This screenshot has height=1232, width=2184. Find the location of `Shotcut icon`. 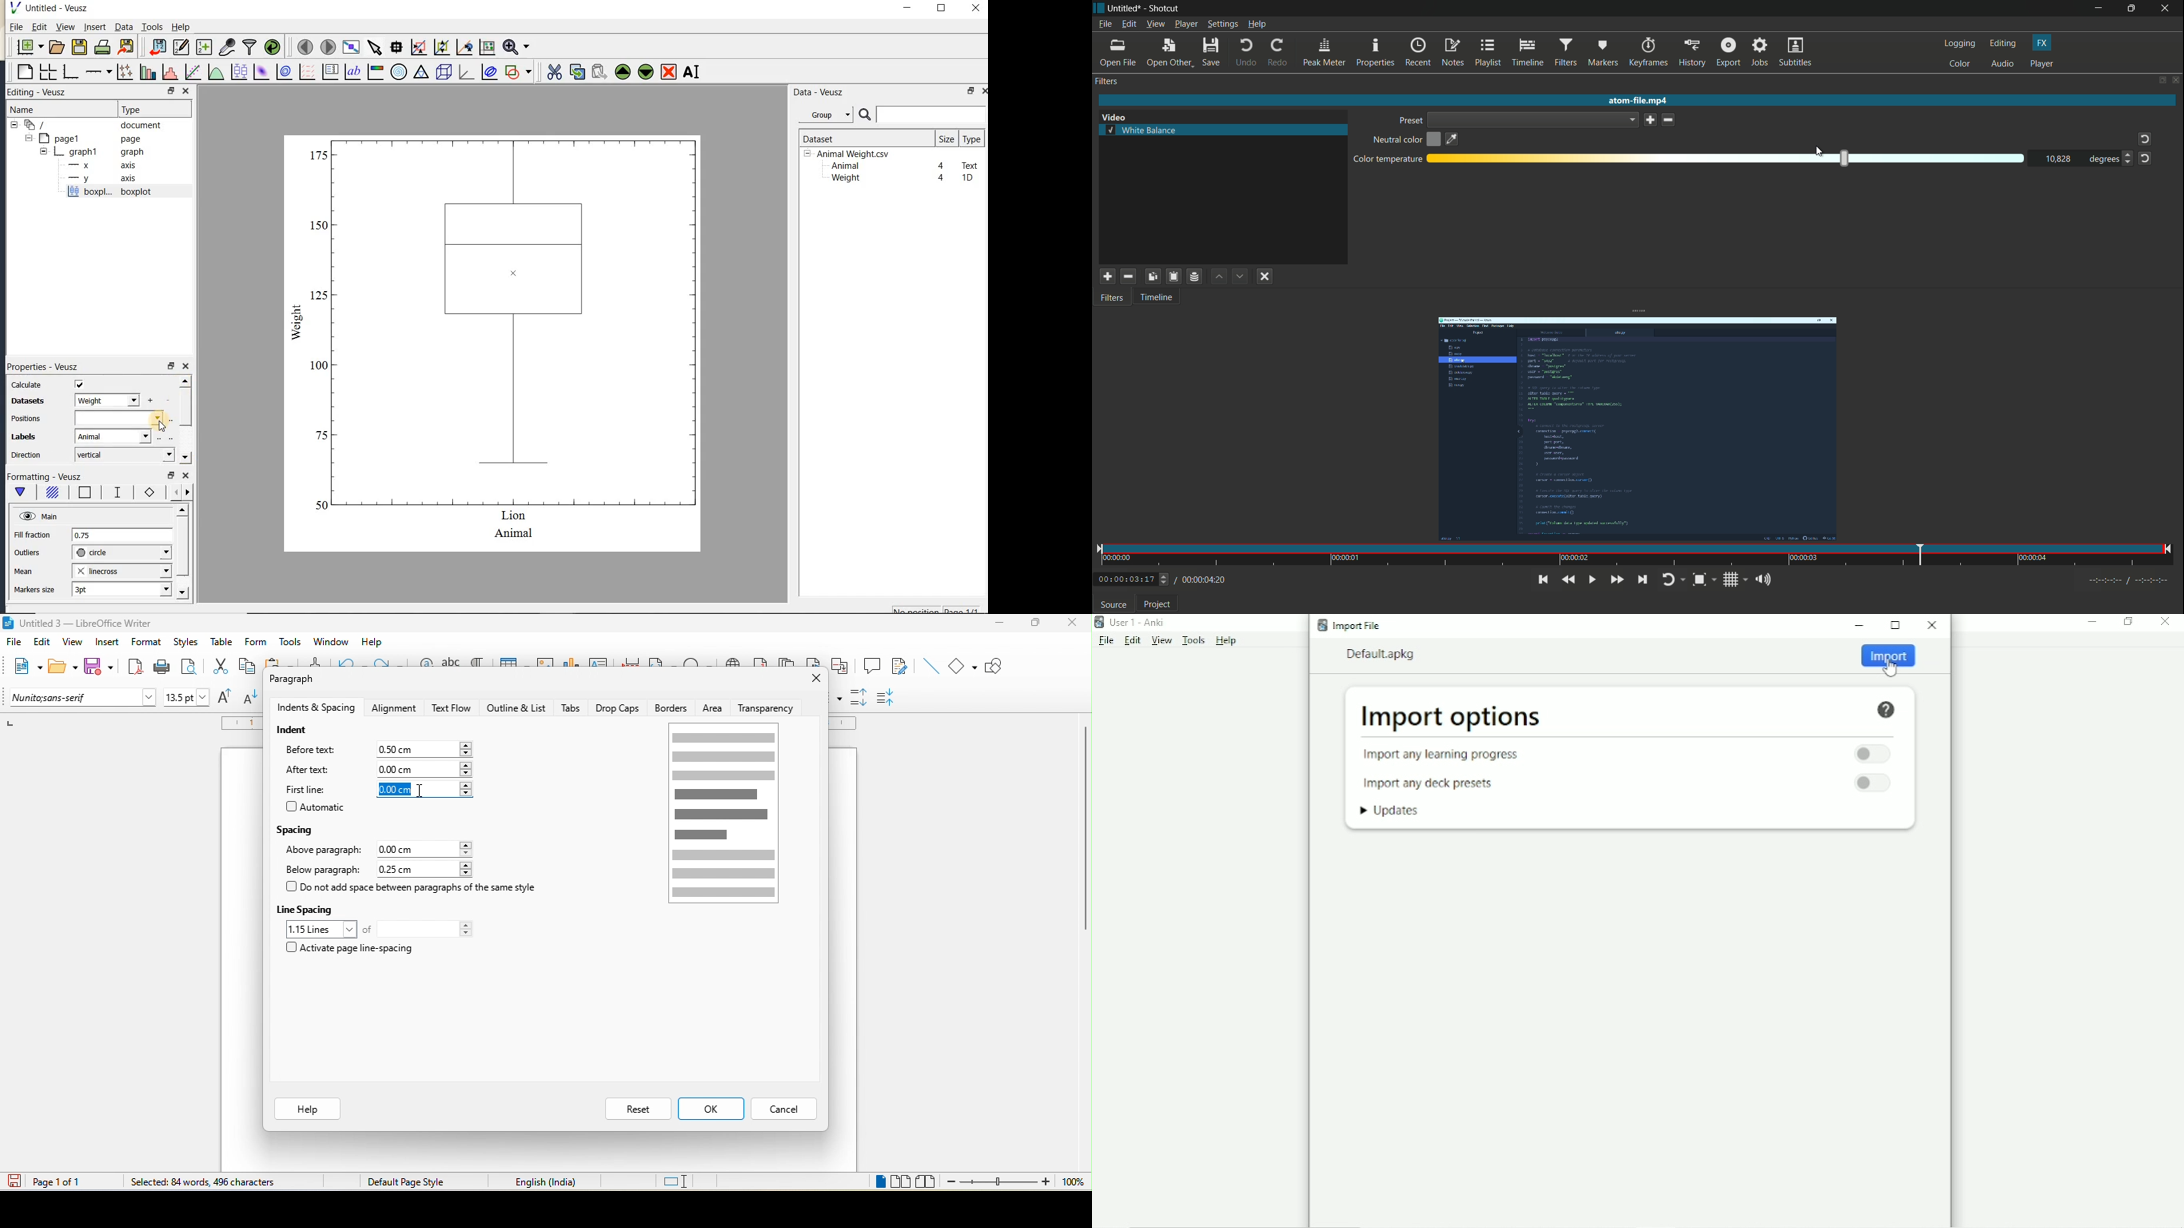

Shotcut icon is located at coordinates (1098, 9).